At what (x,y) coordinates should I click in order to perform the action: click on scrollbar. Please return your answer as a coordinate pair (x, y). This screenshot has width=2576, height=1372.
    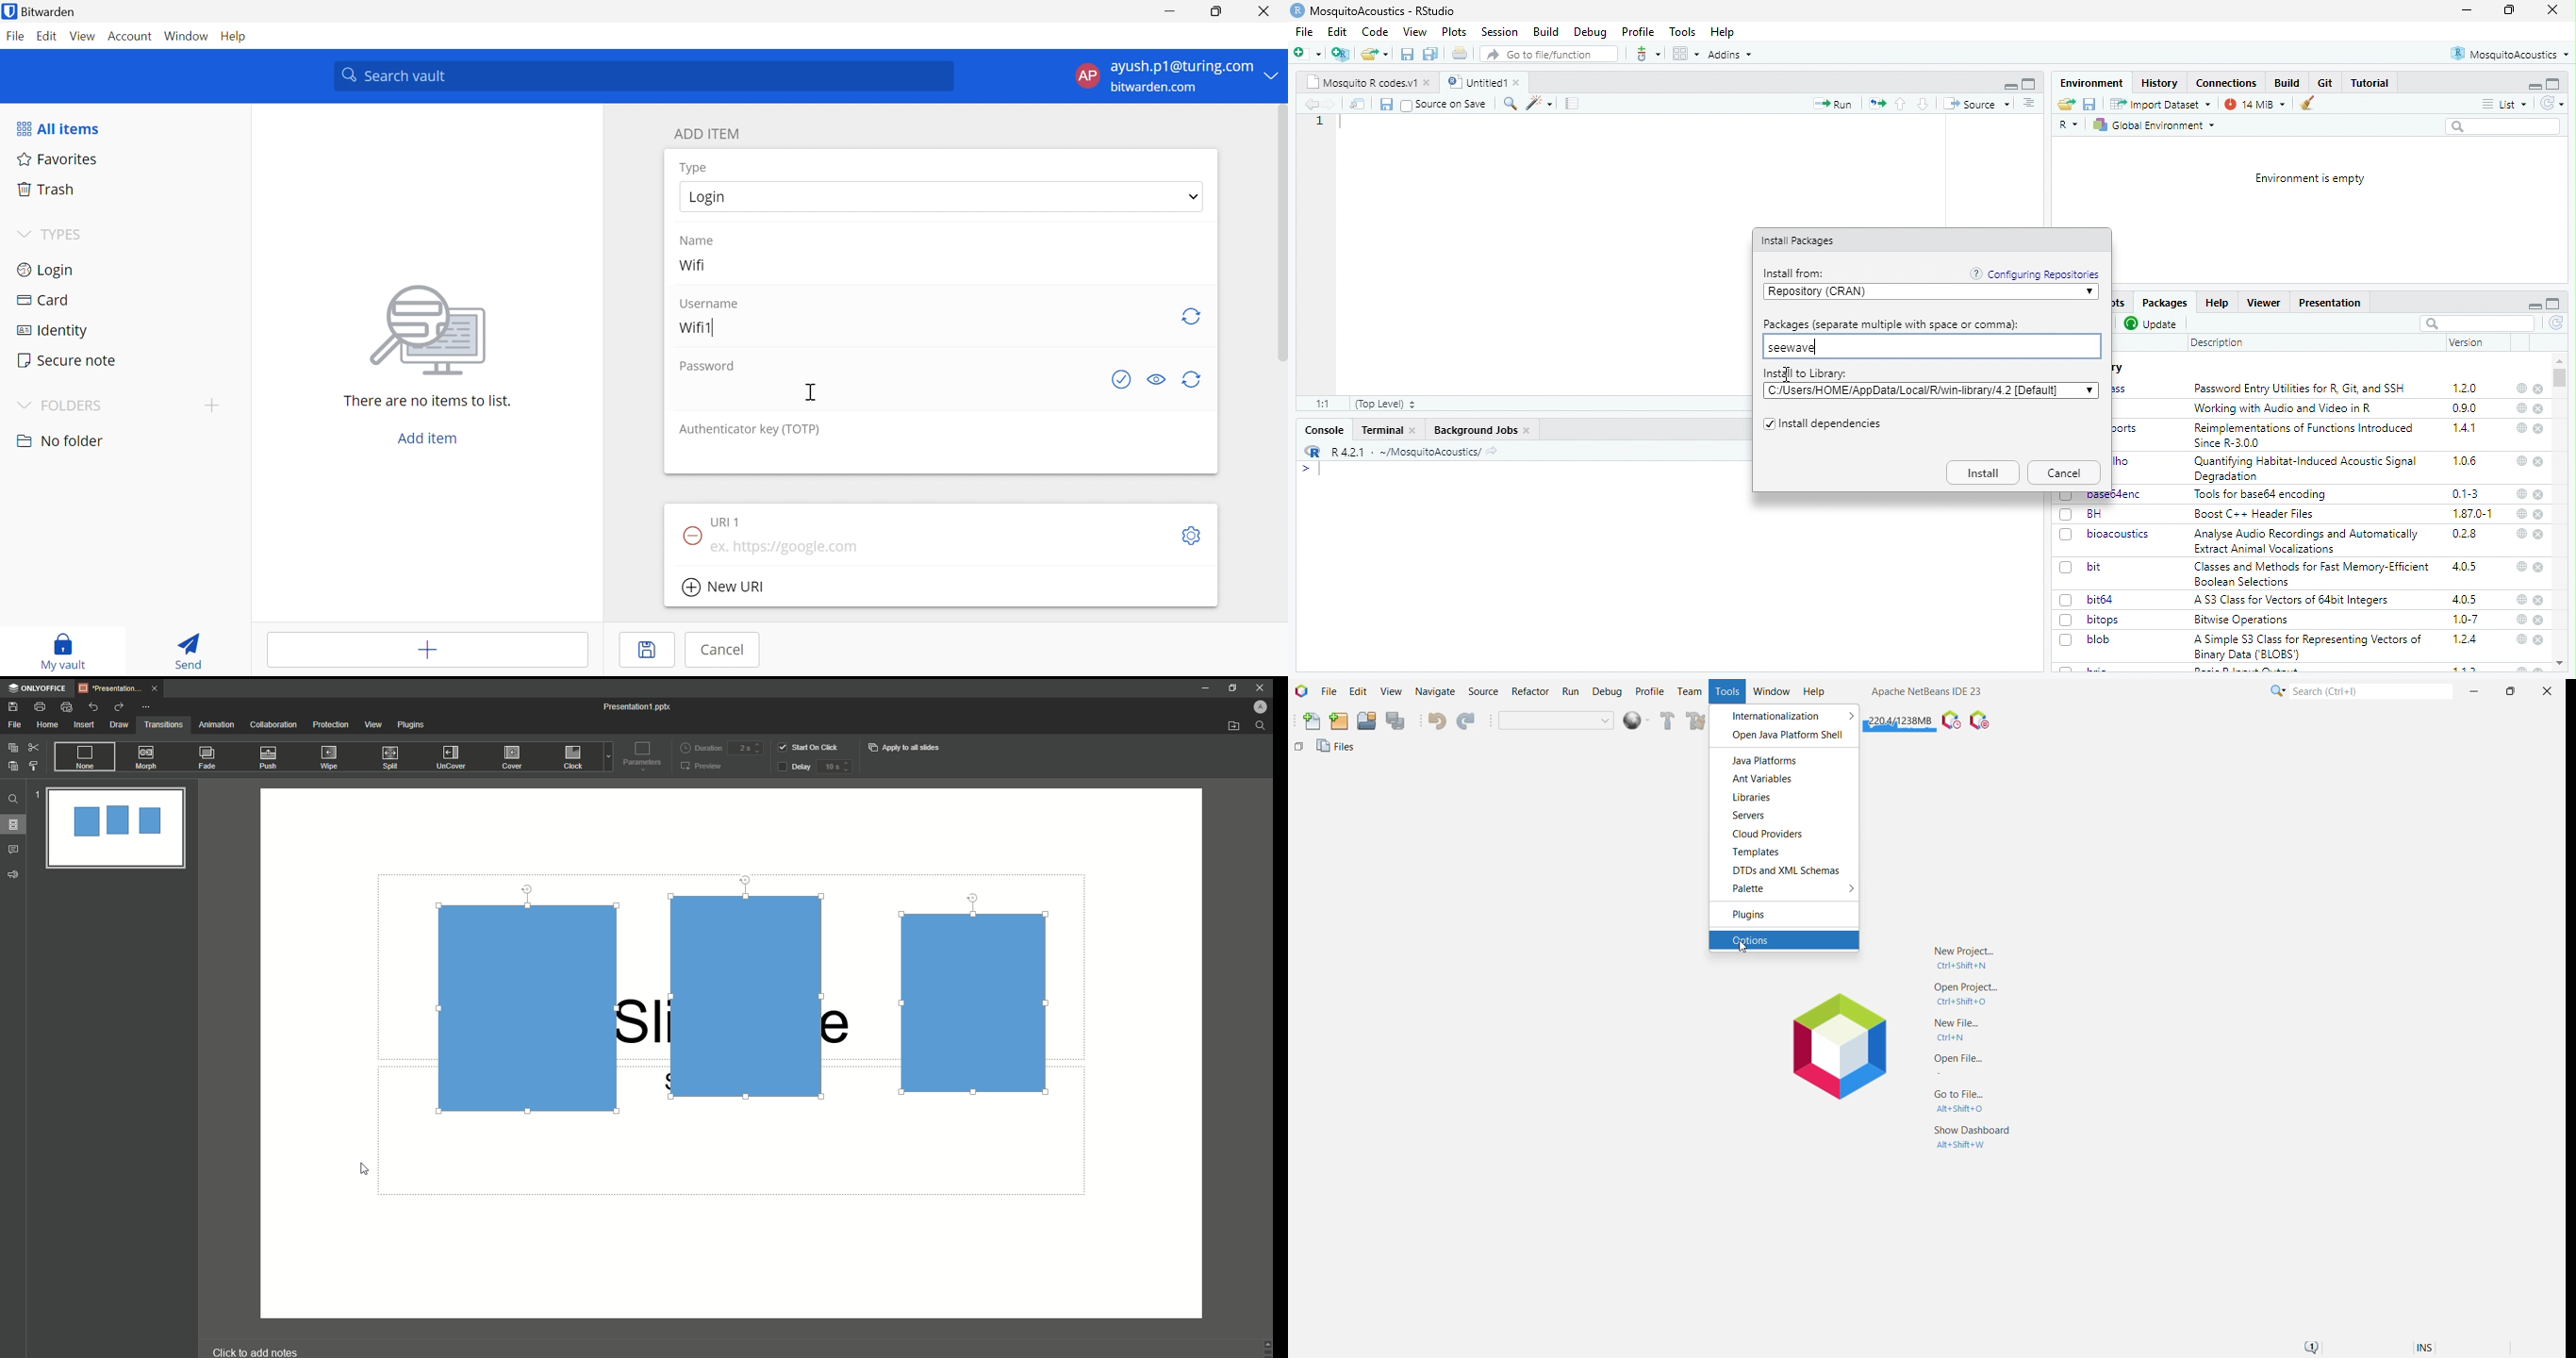
    Looking at the image, I should click on (1280, 233).